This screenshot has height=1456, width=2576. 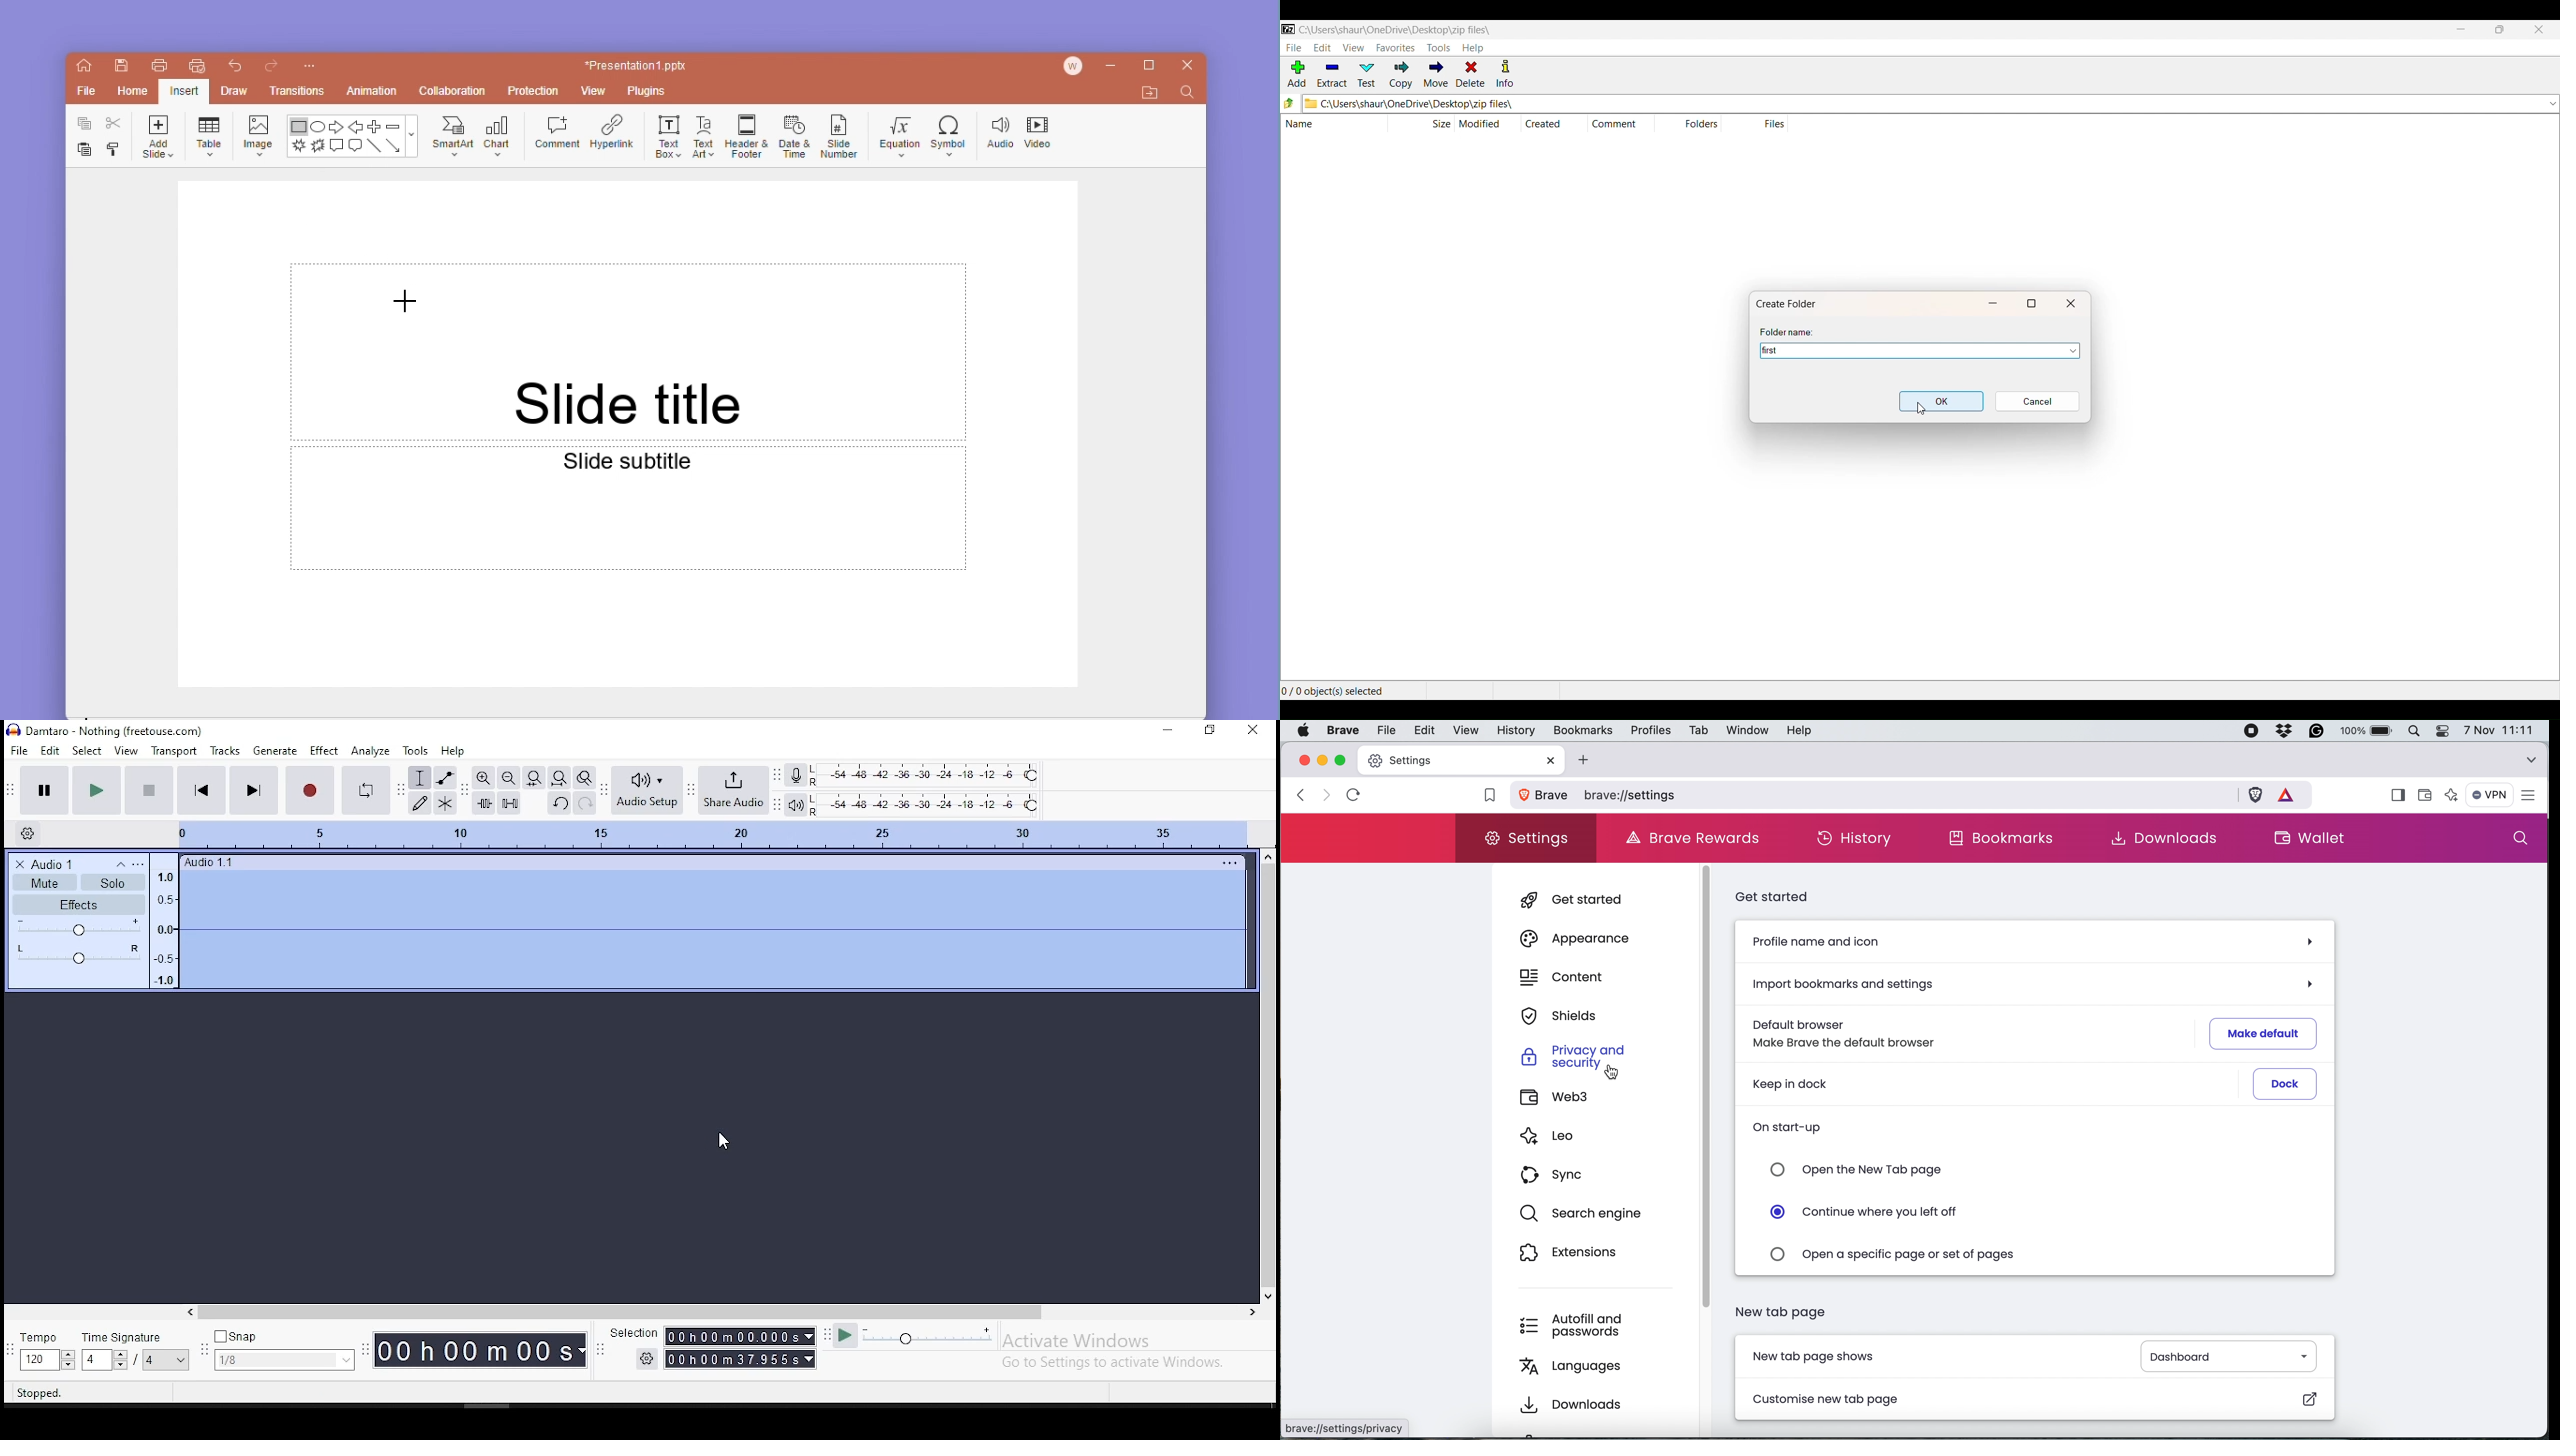 What do you see at coordinates (792, 134) in the screenshot?
I see `date and time` at bounding box center [792, 134].